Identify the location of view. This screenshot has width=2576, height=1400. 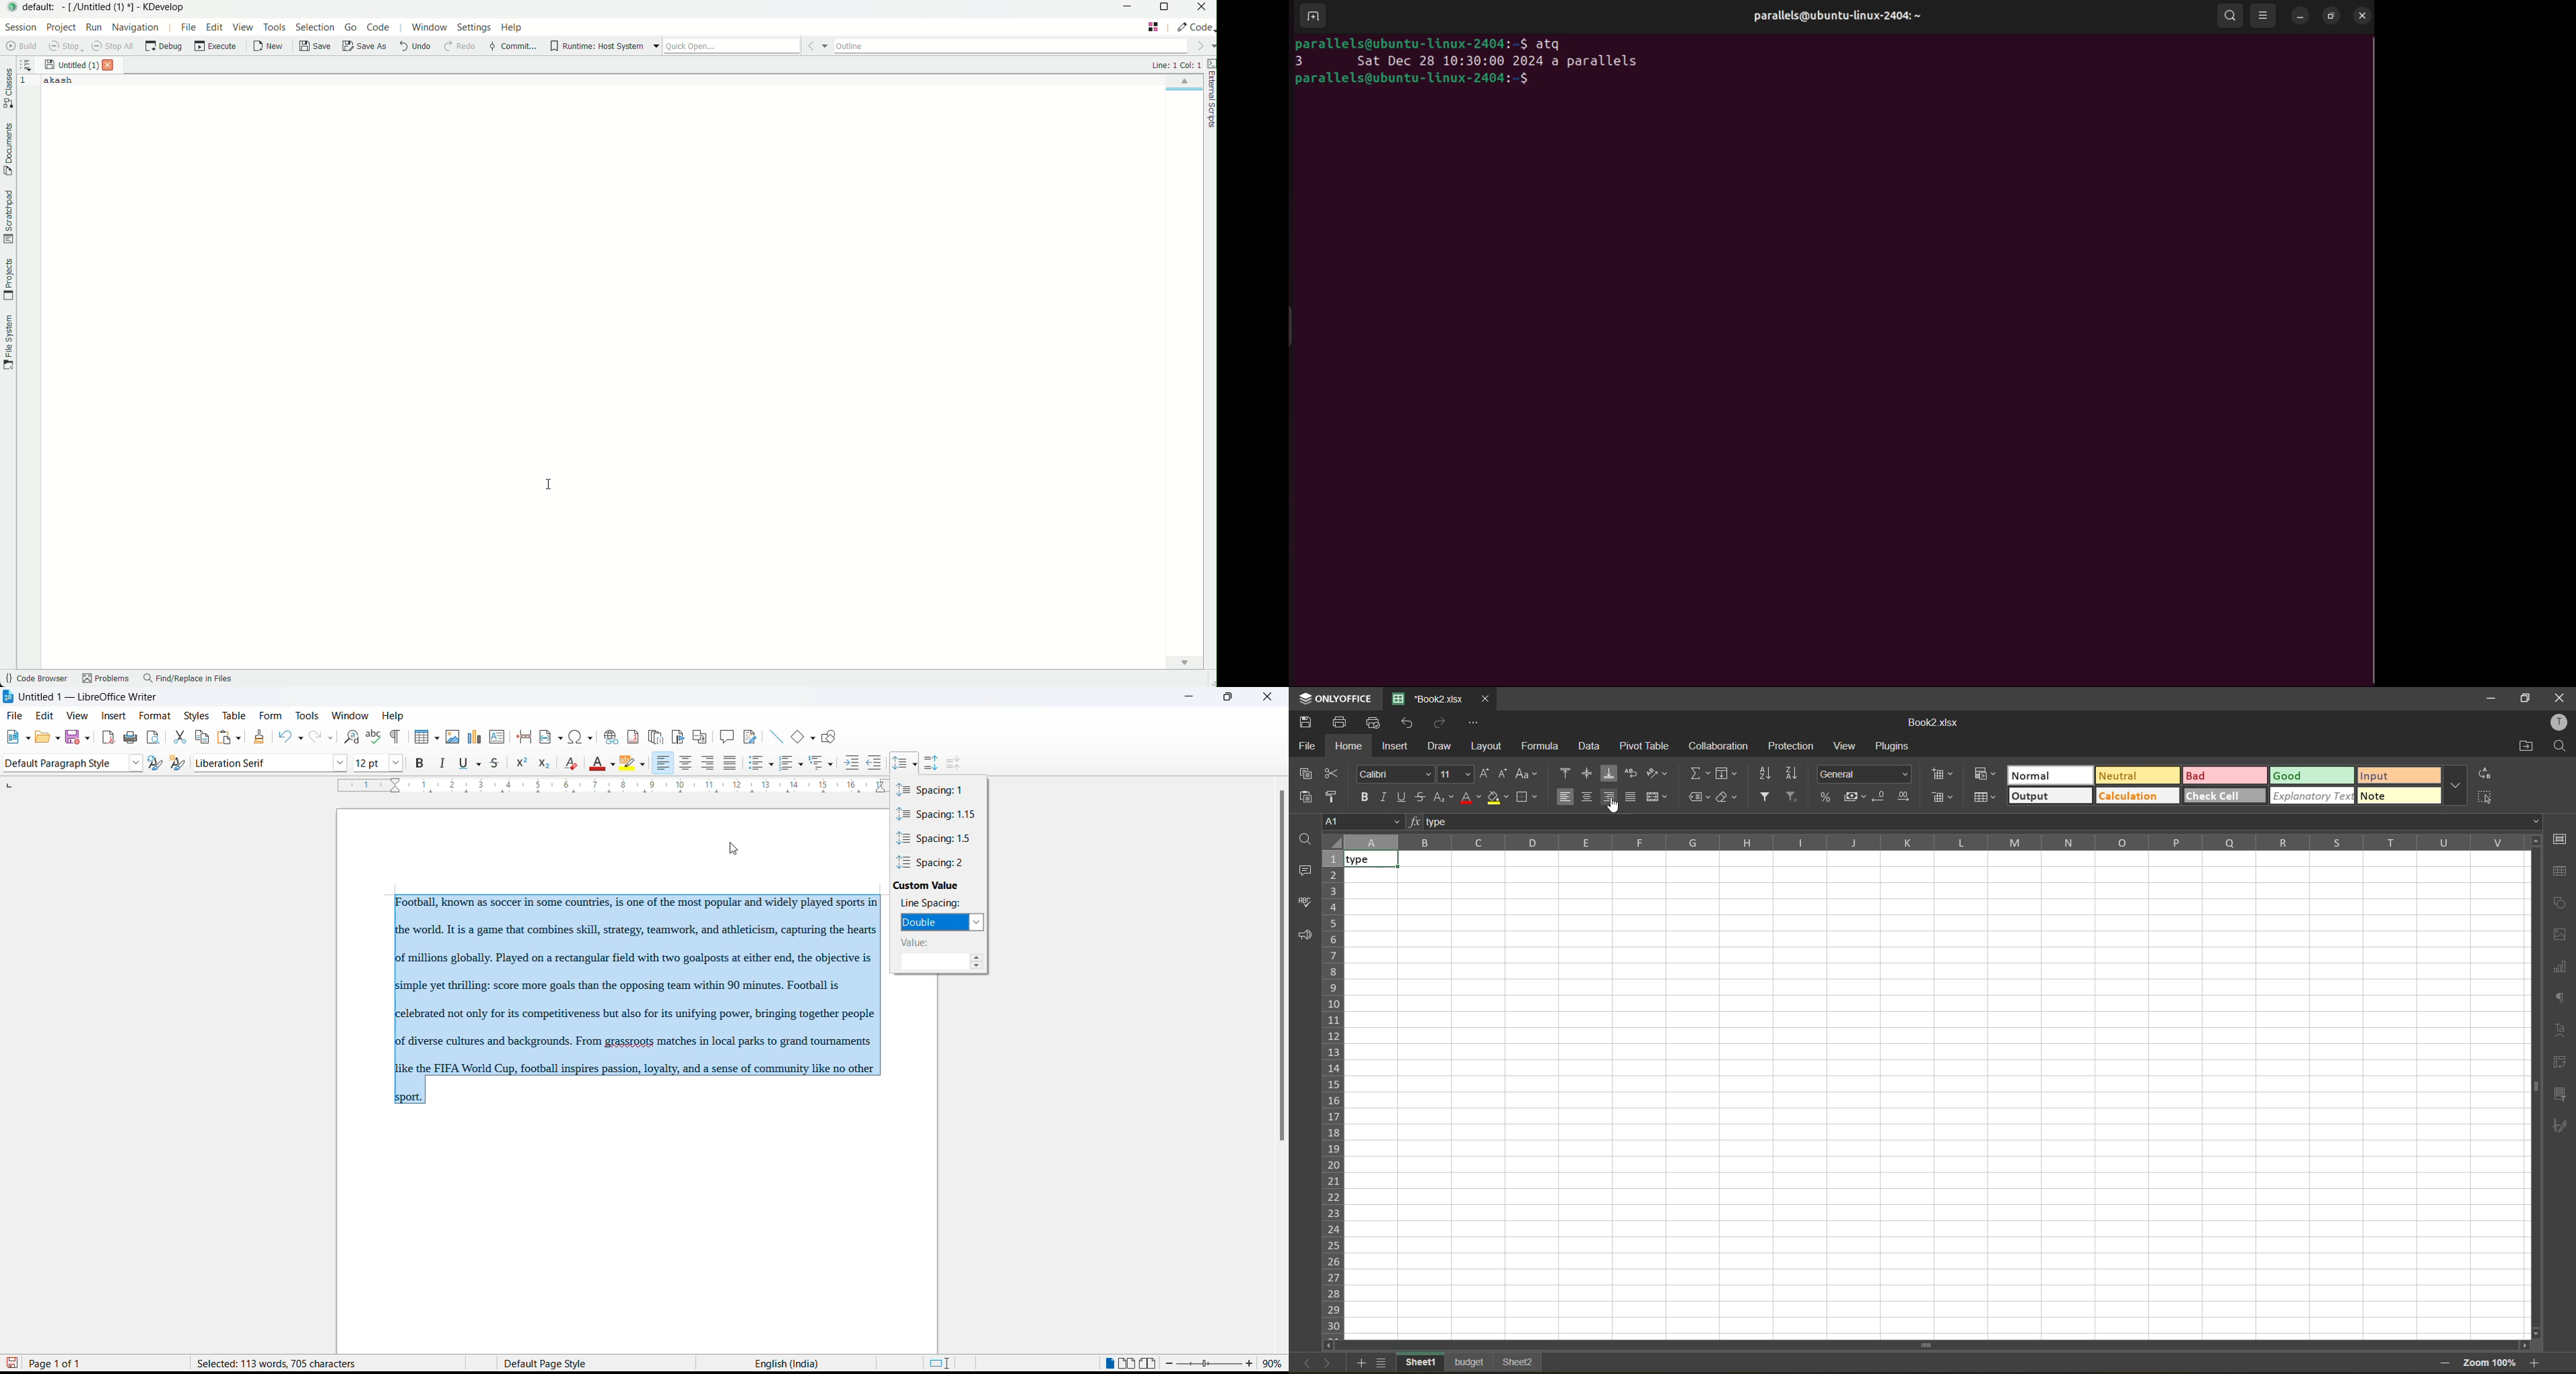
(75, 715).